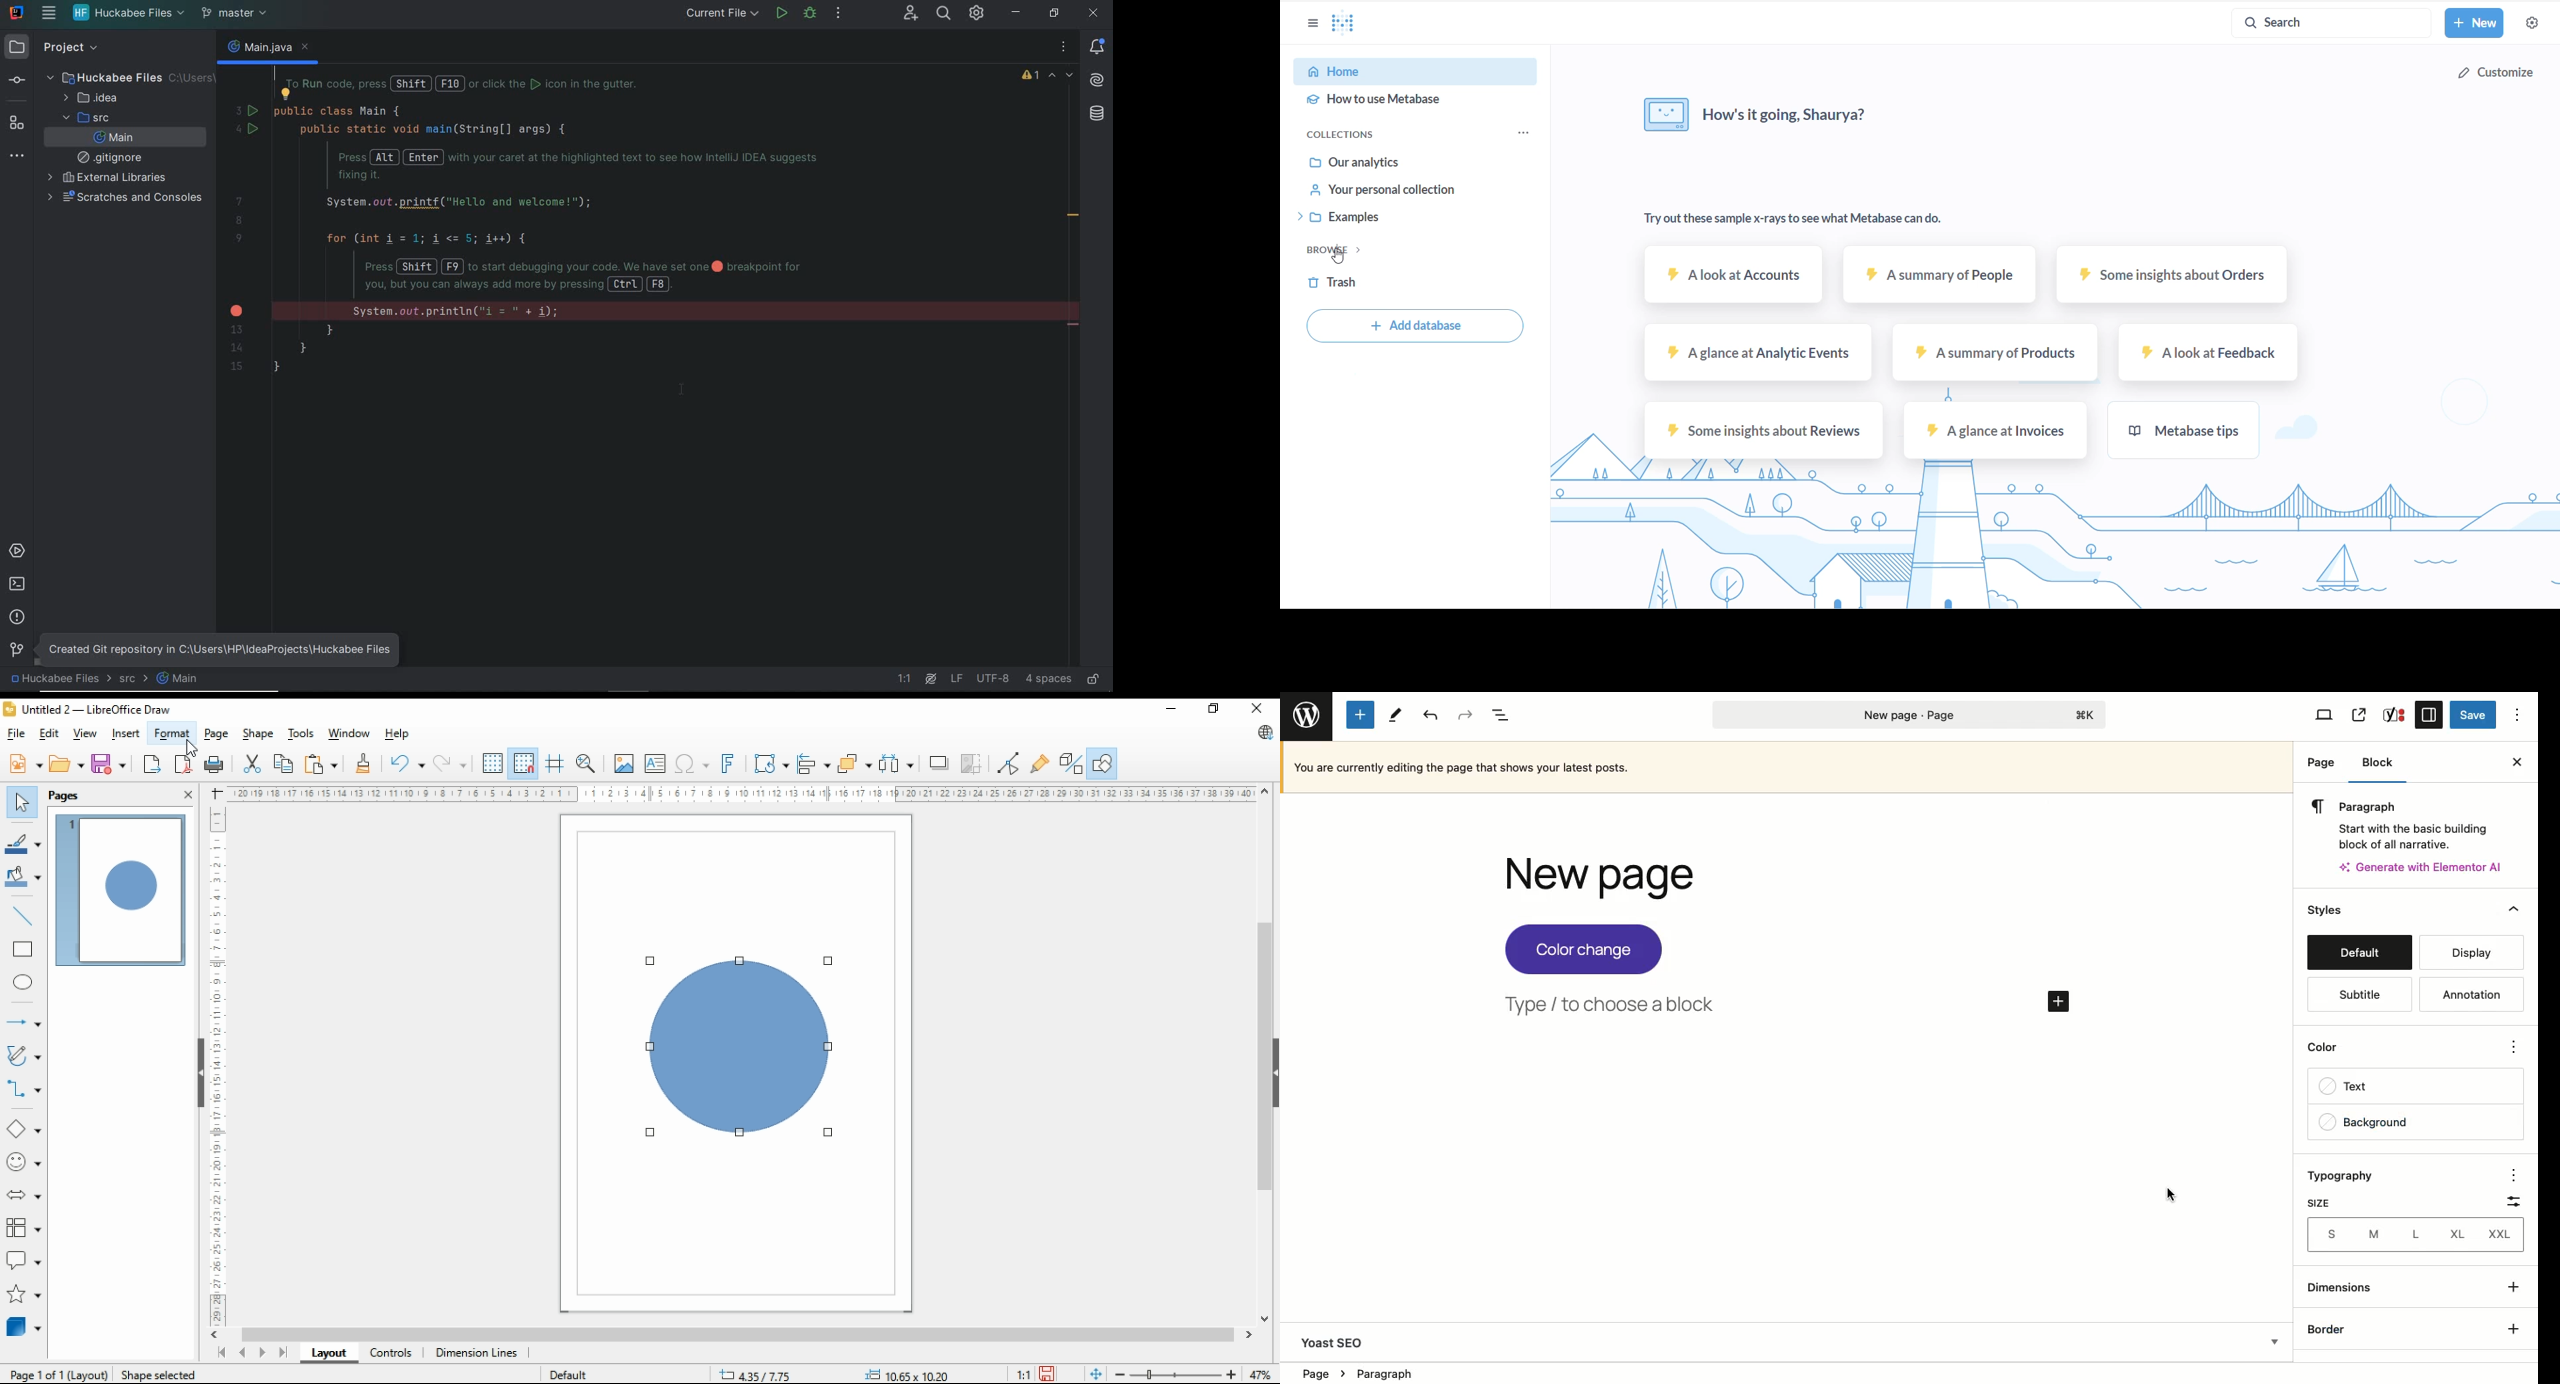  Describe the element at coordinates (191, 742) in the screenshot. I see `mouse pointer` at that location.